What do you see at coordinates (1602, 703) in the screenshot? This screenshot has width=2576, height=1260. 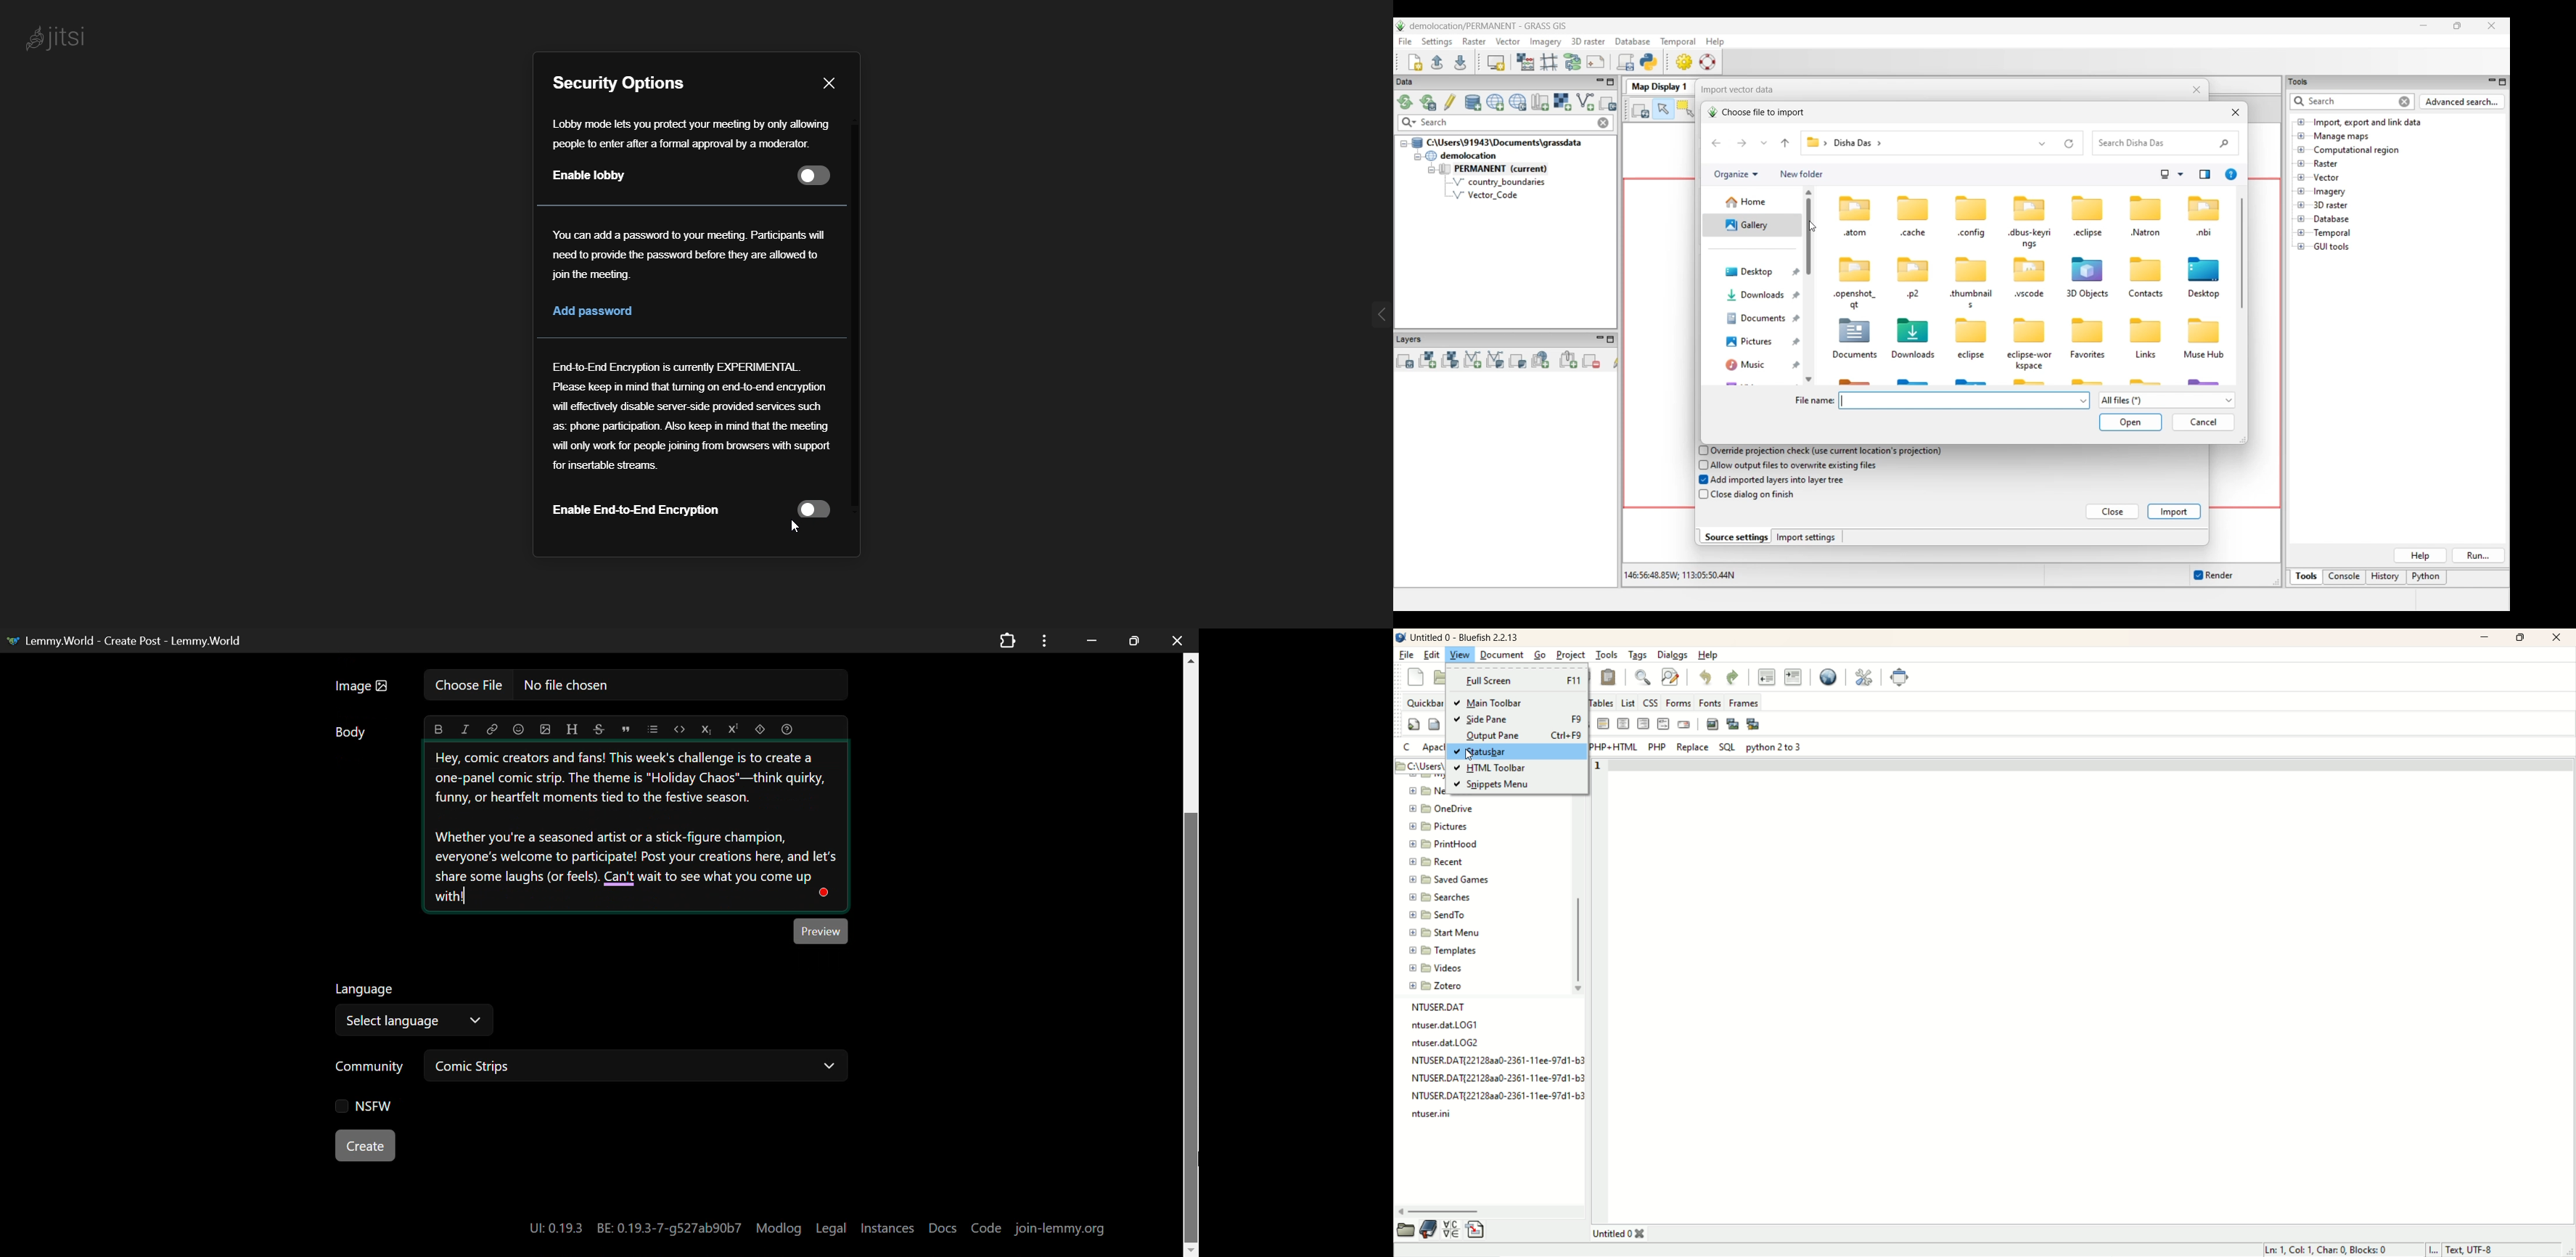 I see `tables` at bounding box center [1602, 703].